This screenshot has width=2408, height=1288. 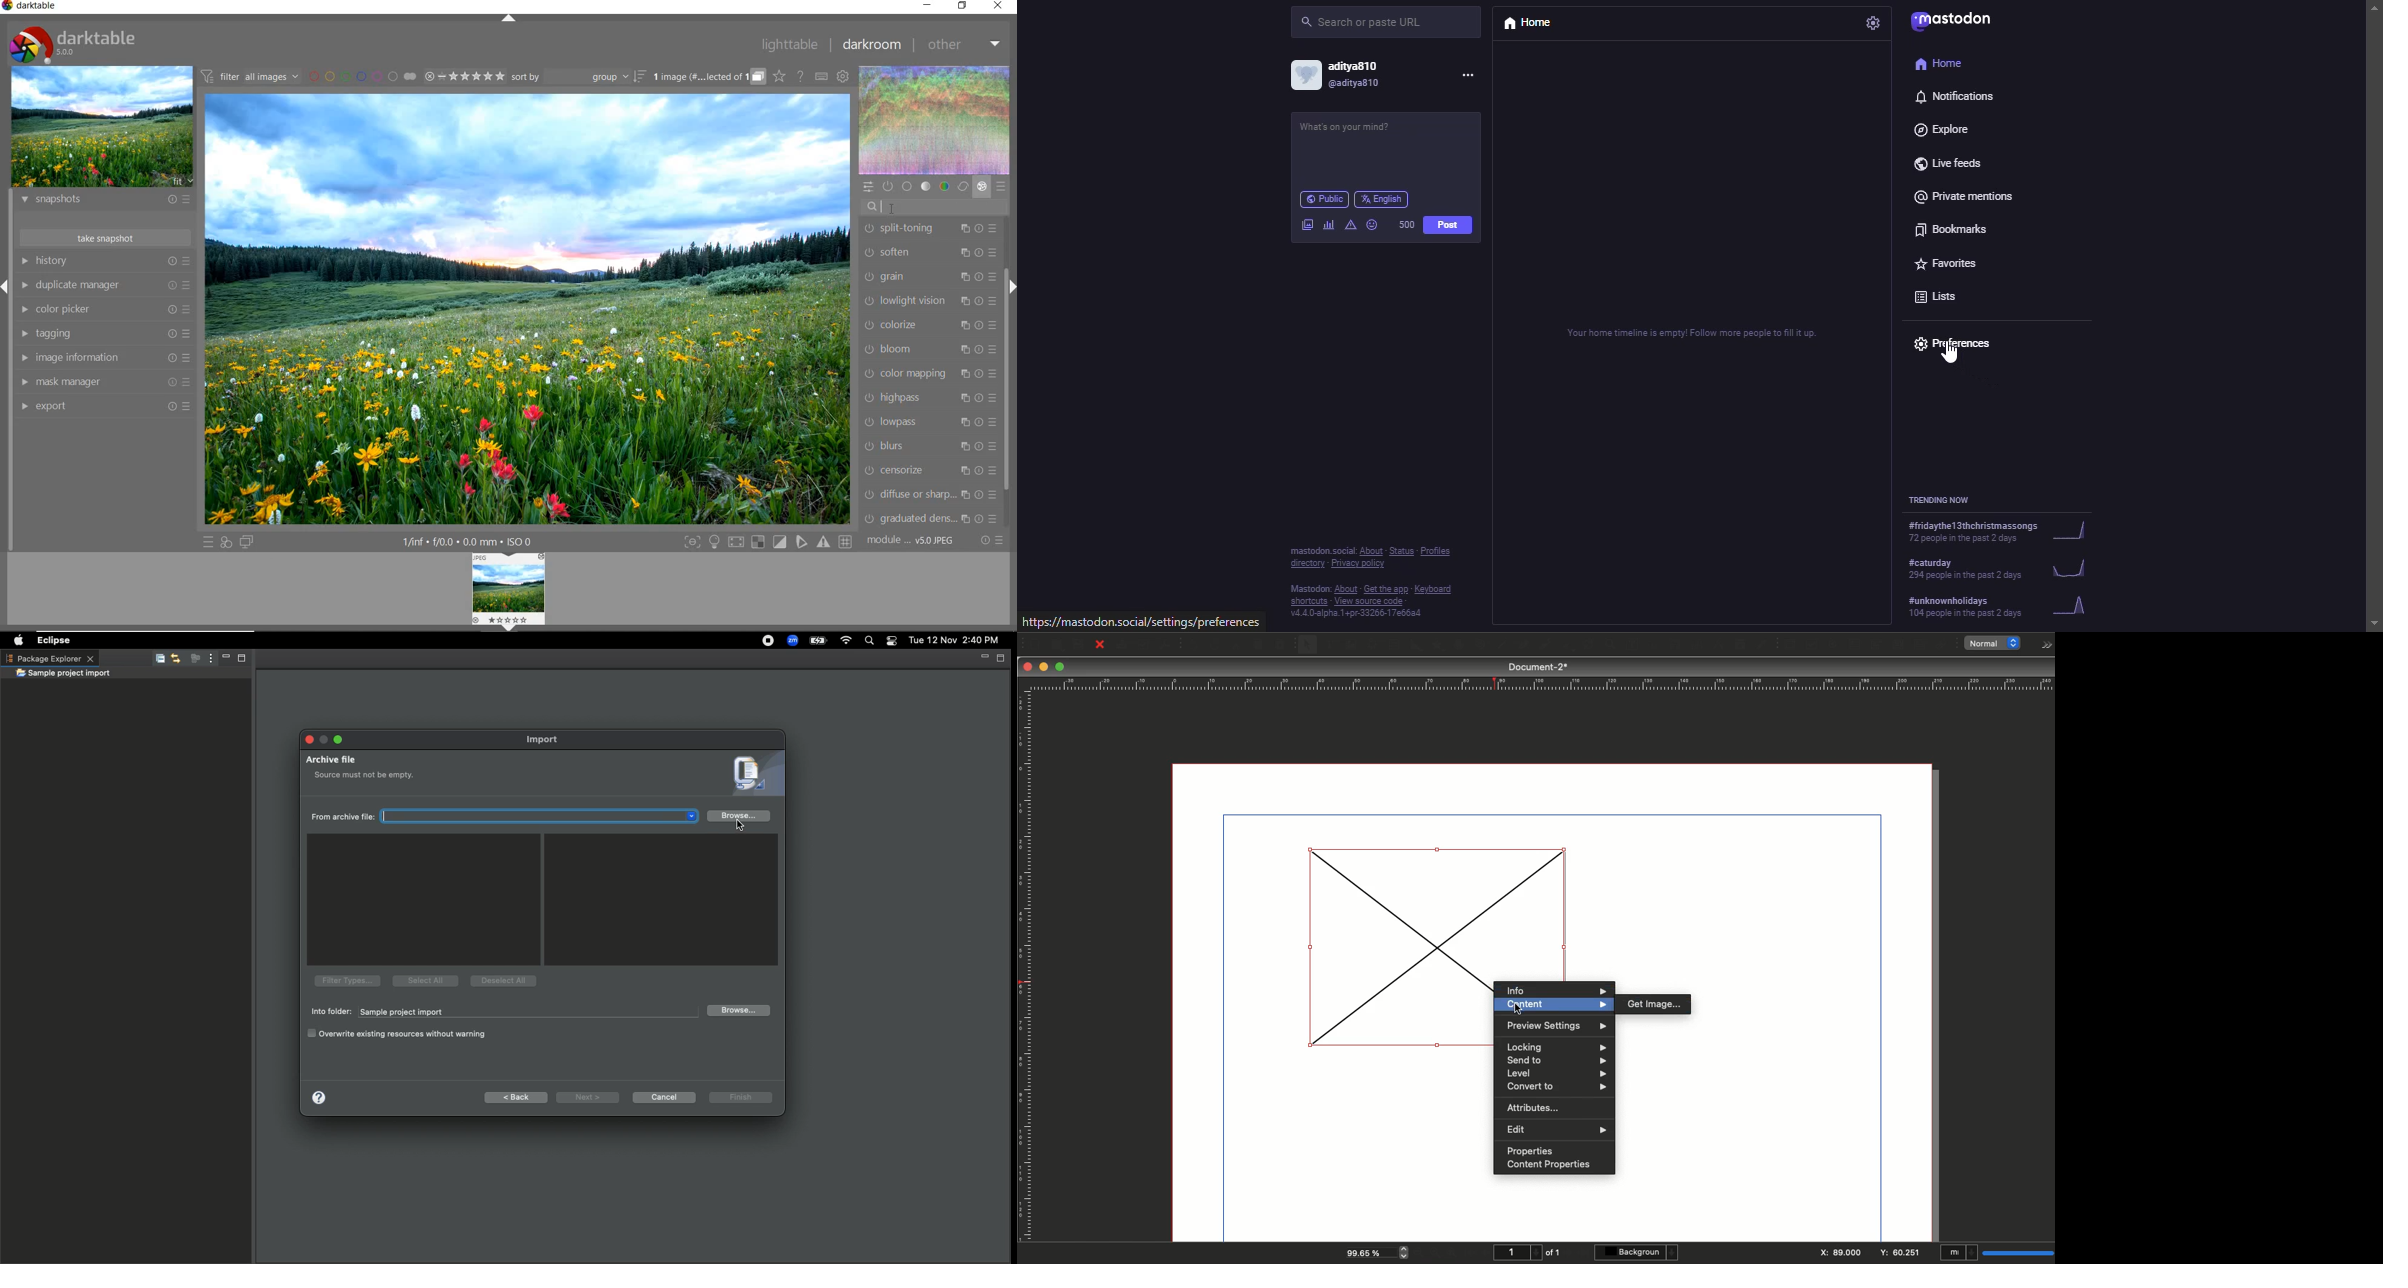 I want to click on image preview, so click(x=102, y=128).